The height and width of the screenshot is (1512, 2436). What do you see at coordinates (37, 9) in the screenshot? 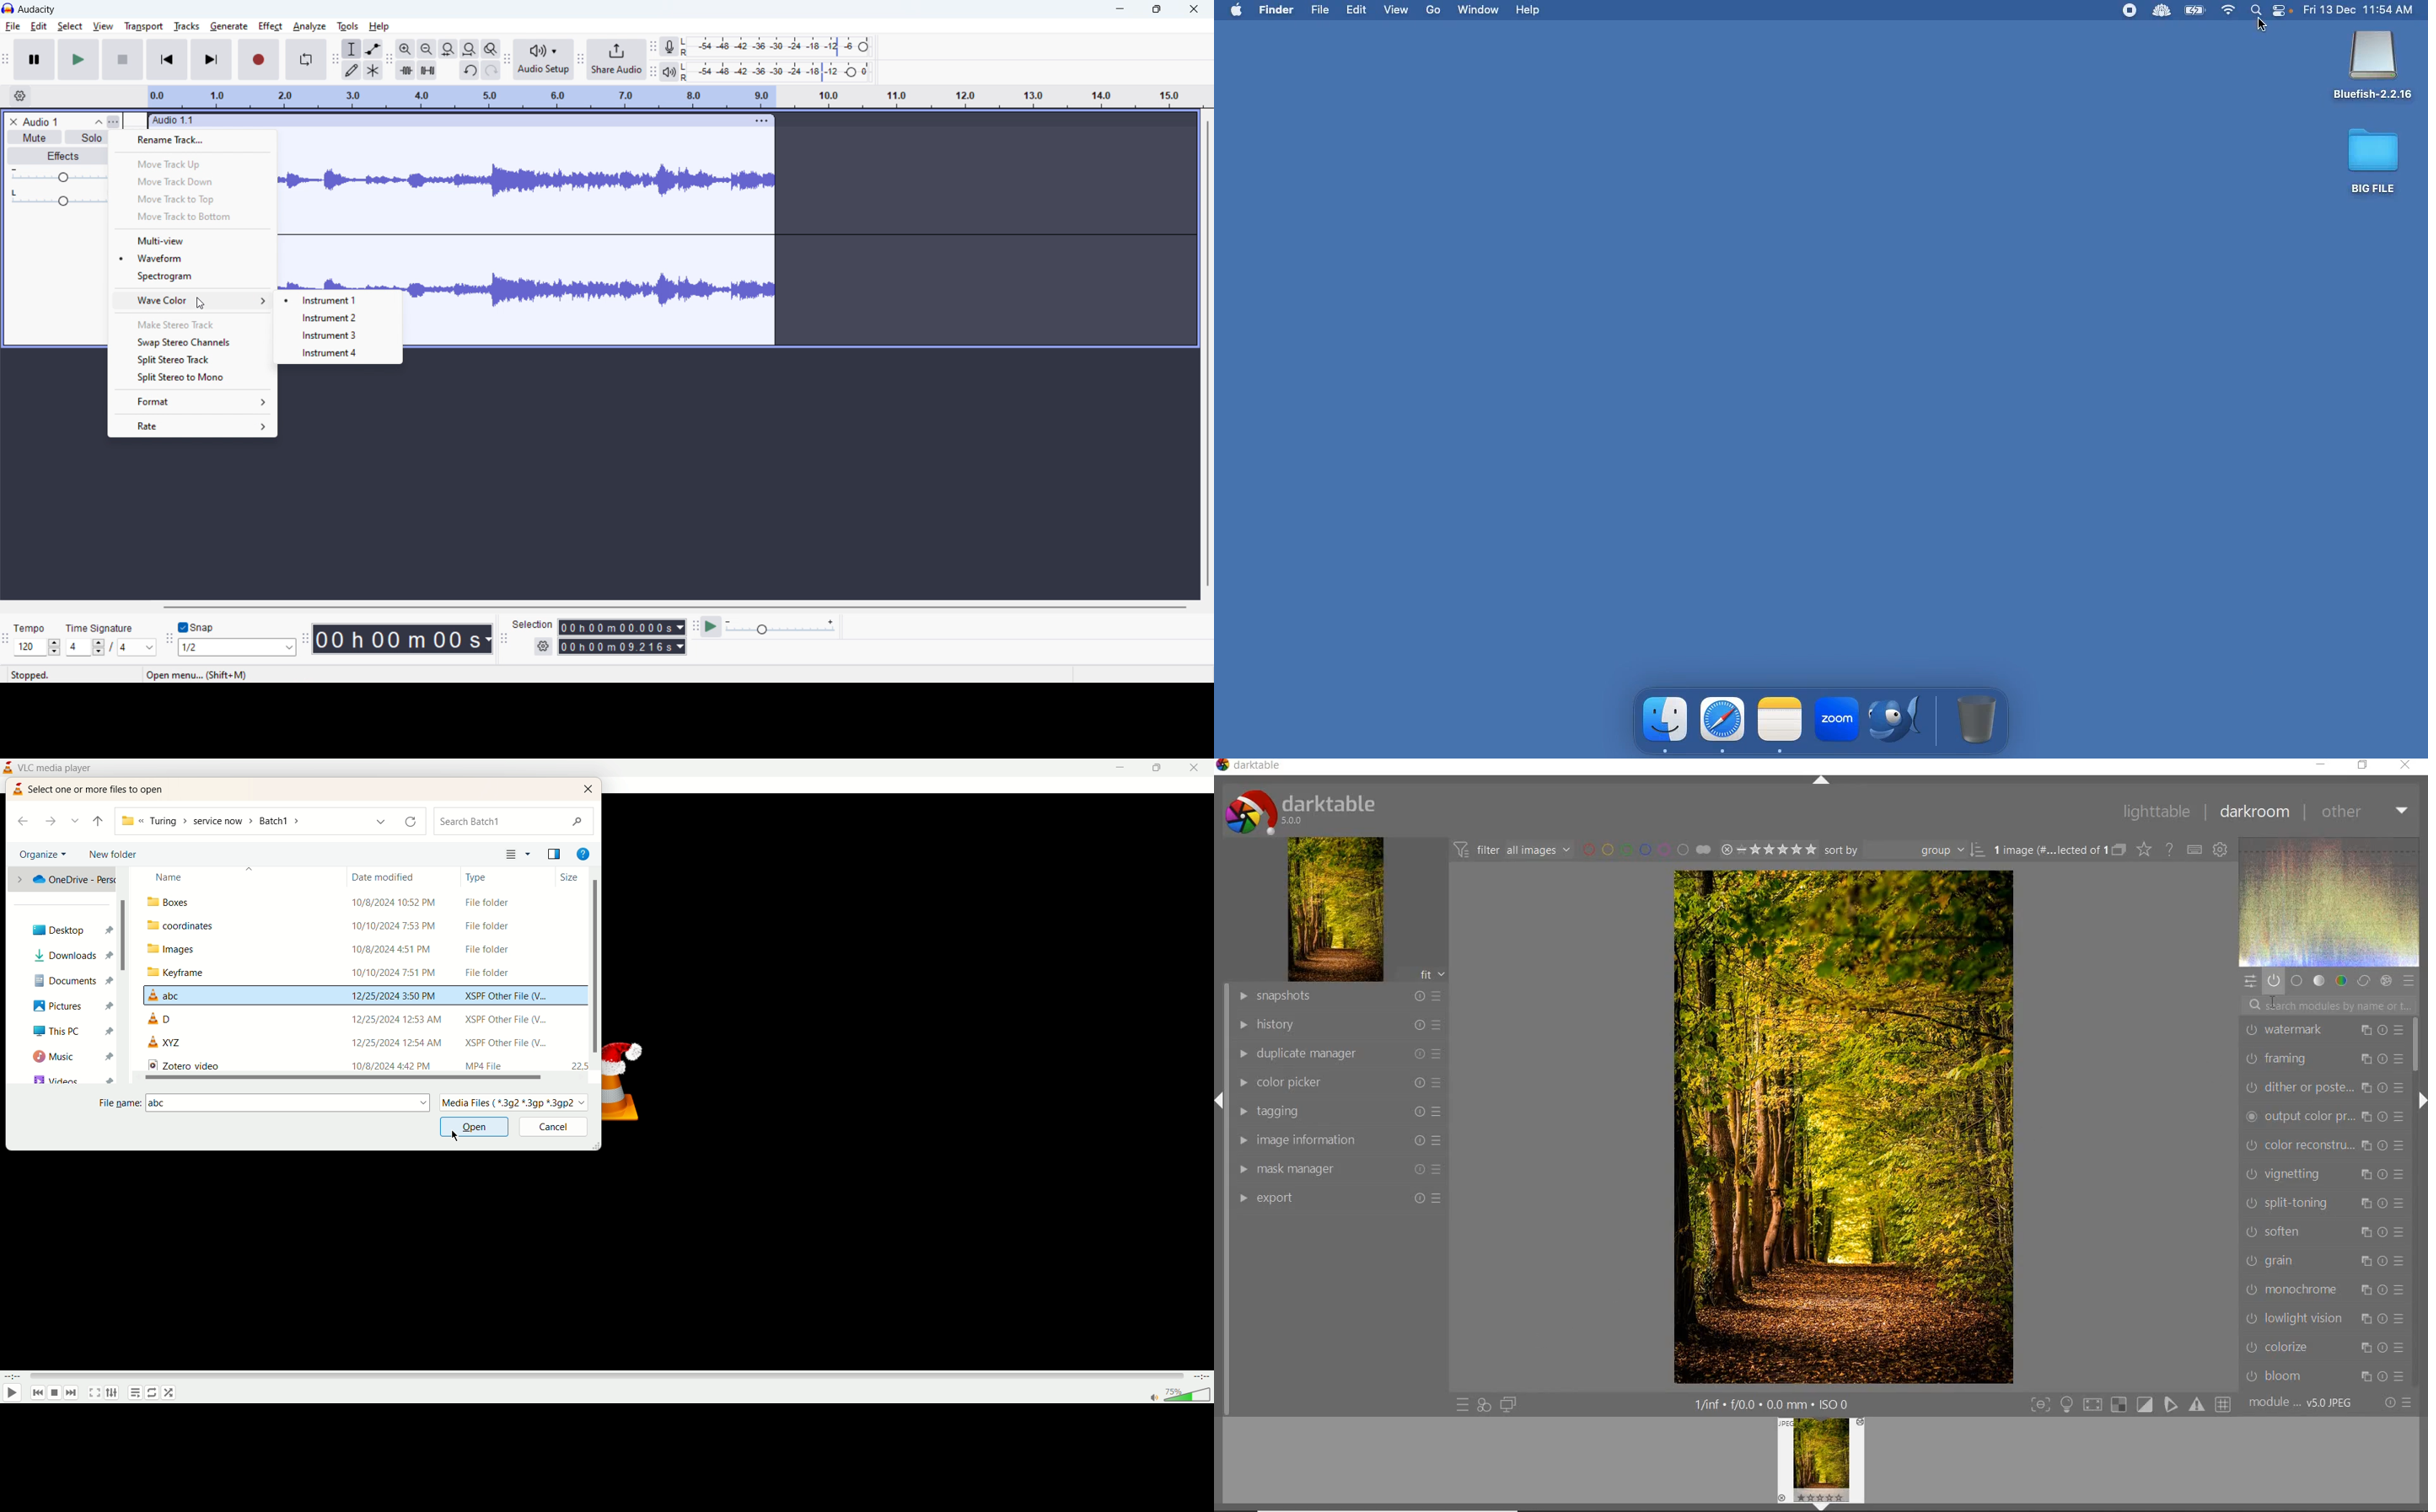
I see `title` at bounding box center [37, 9].